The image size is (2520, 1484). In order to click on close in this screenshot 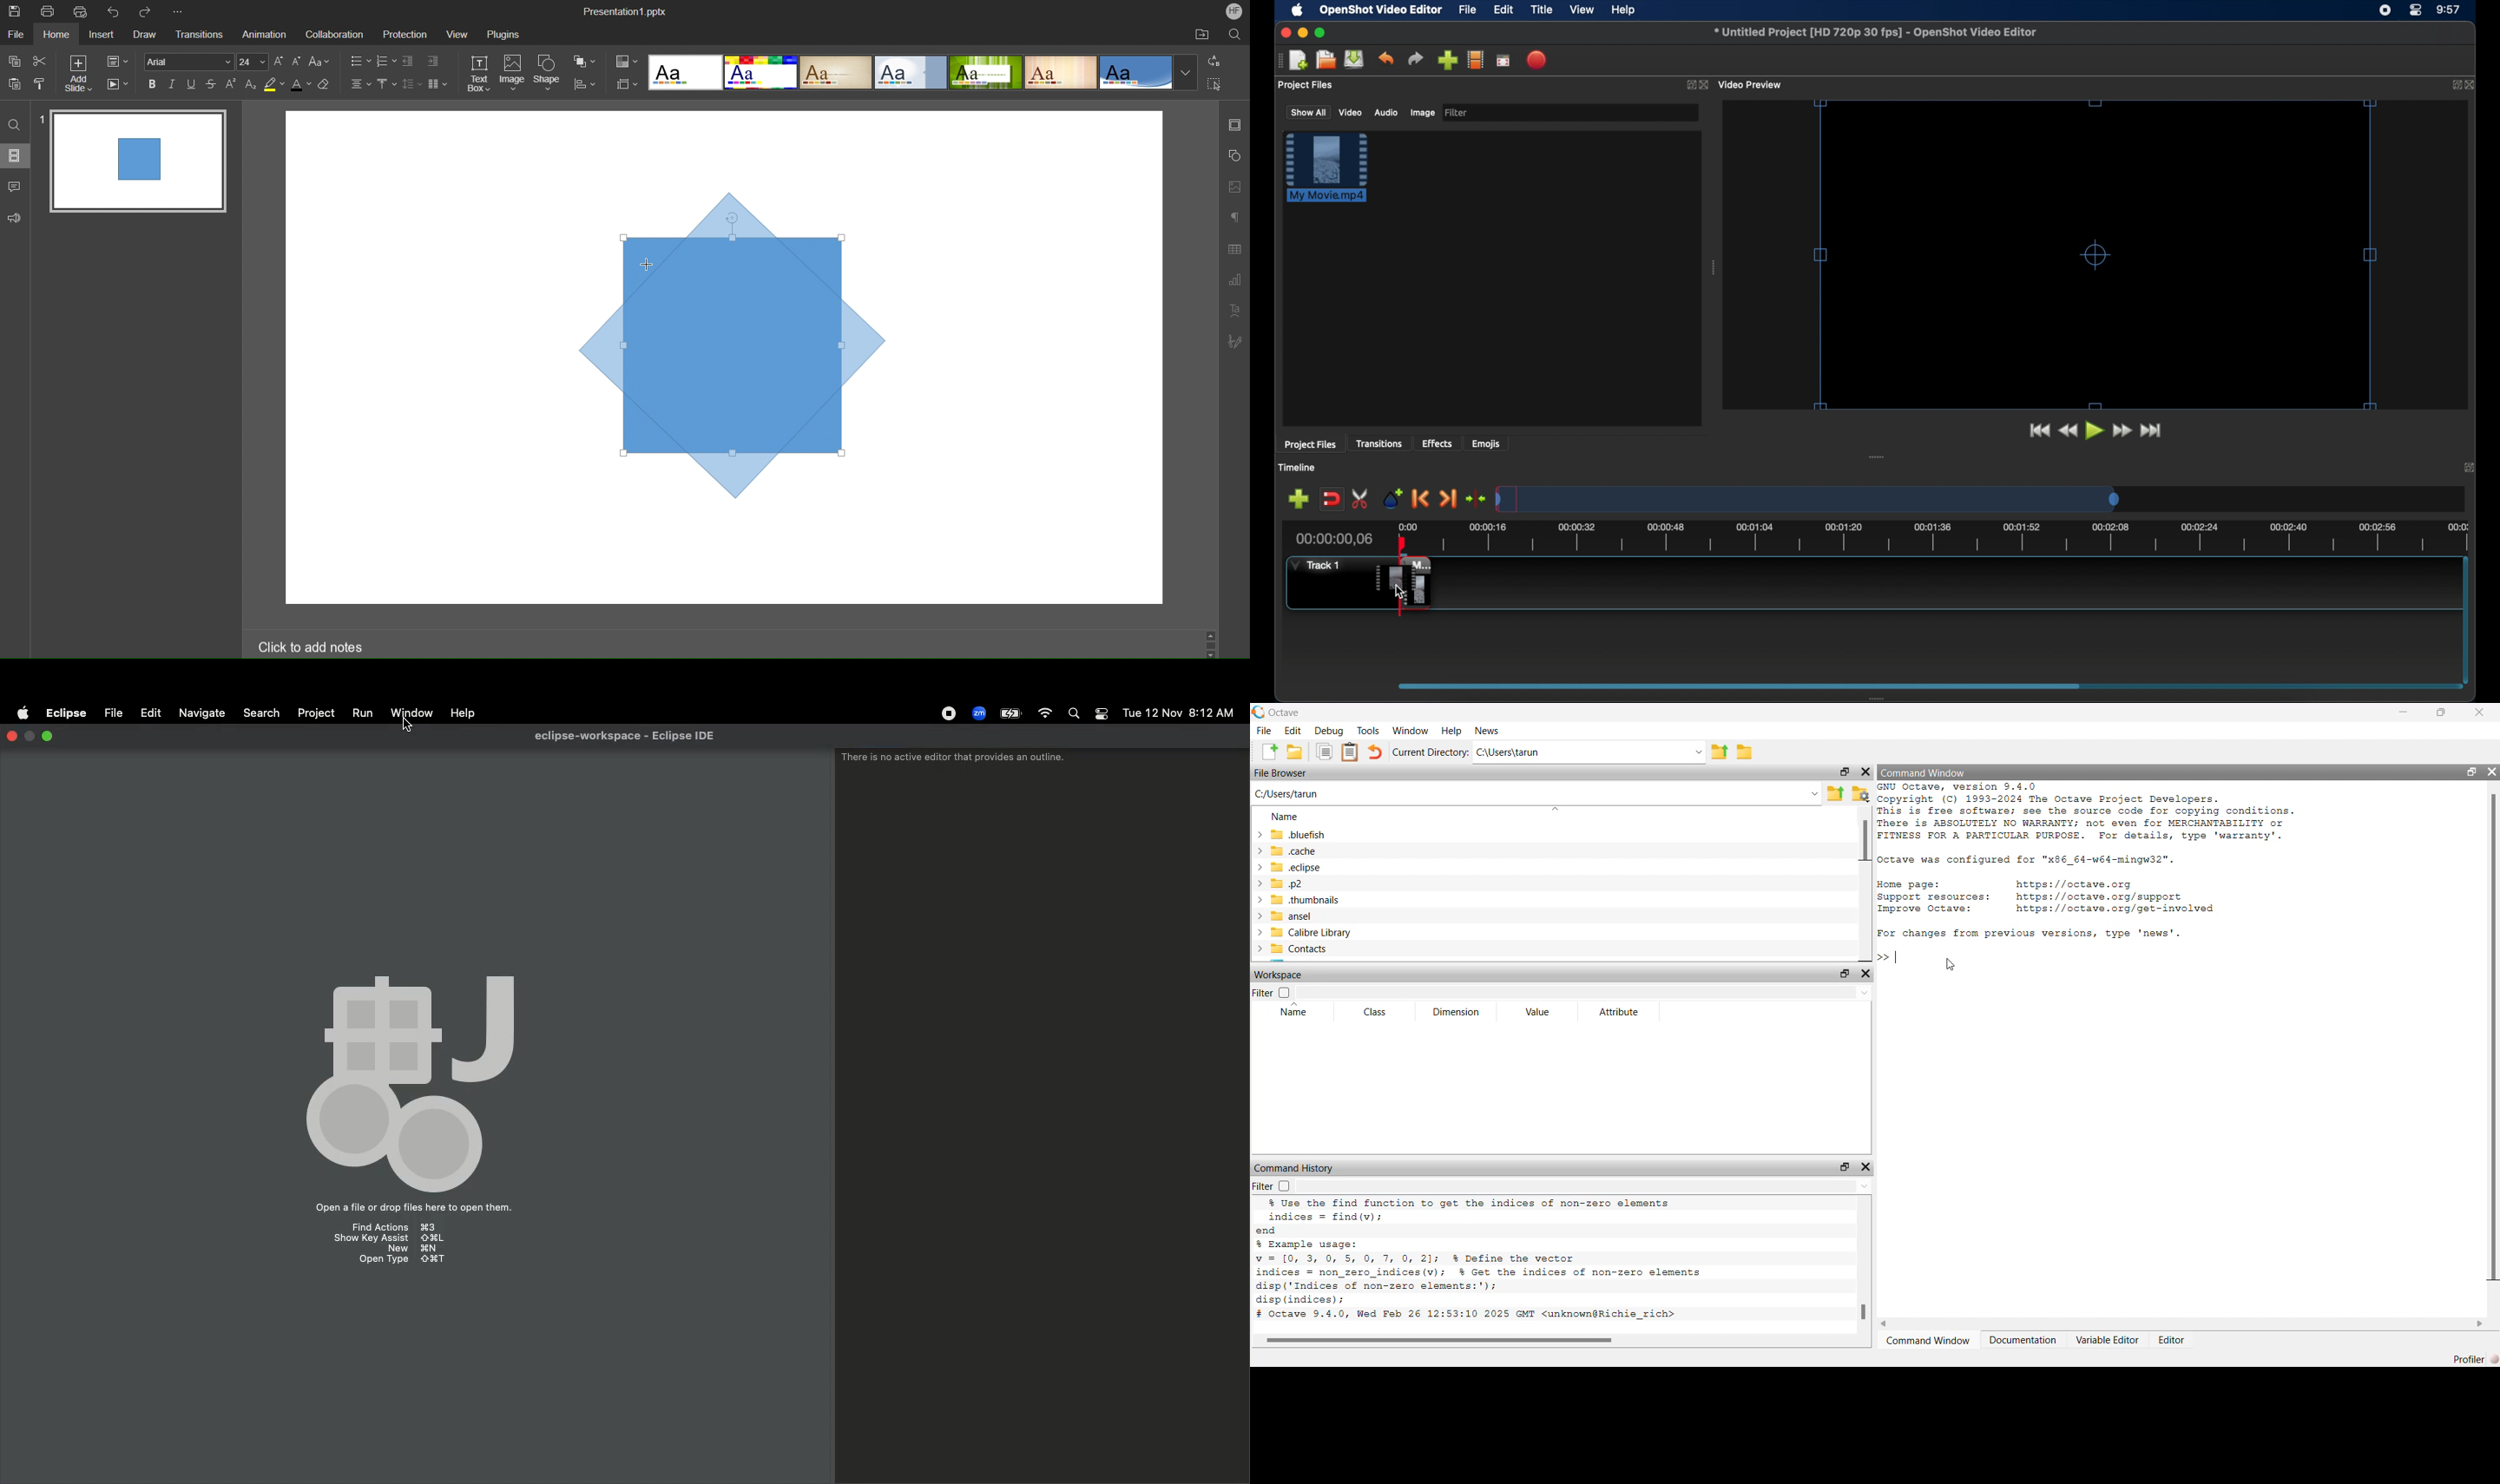, I will do `click(1284, 33)`.